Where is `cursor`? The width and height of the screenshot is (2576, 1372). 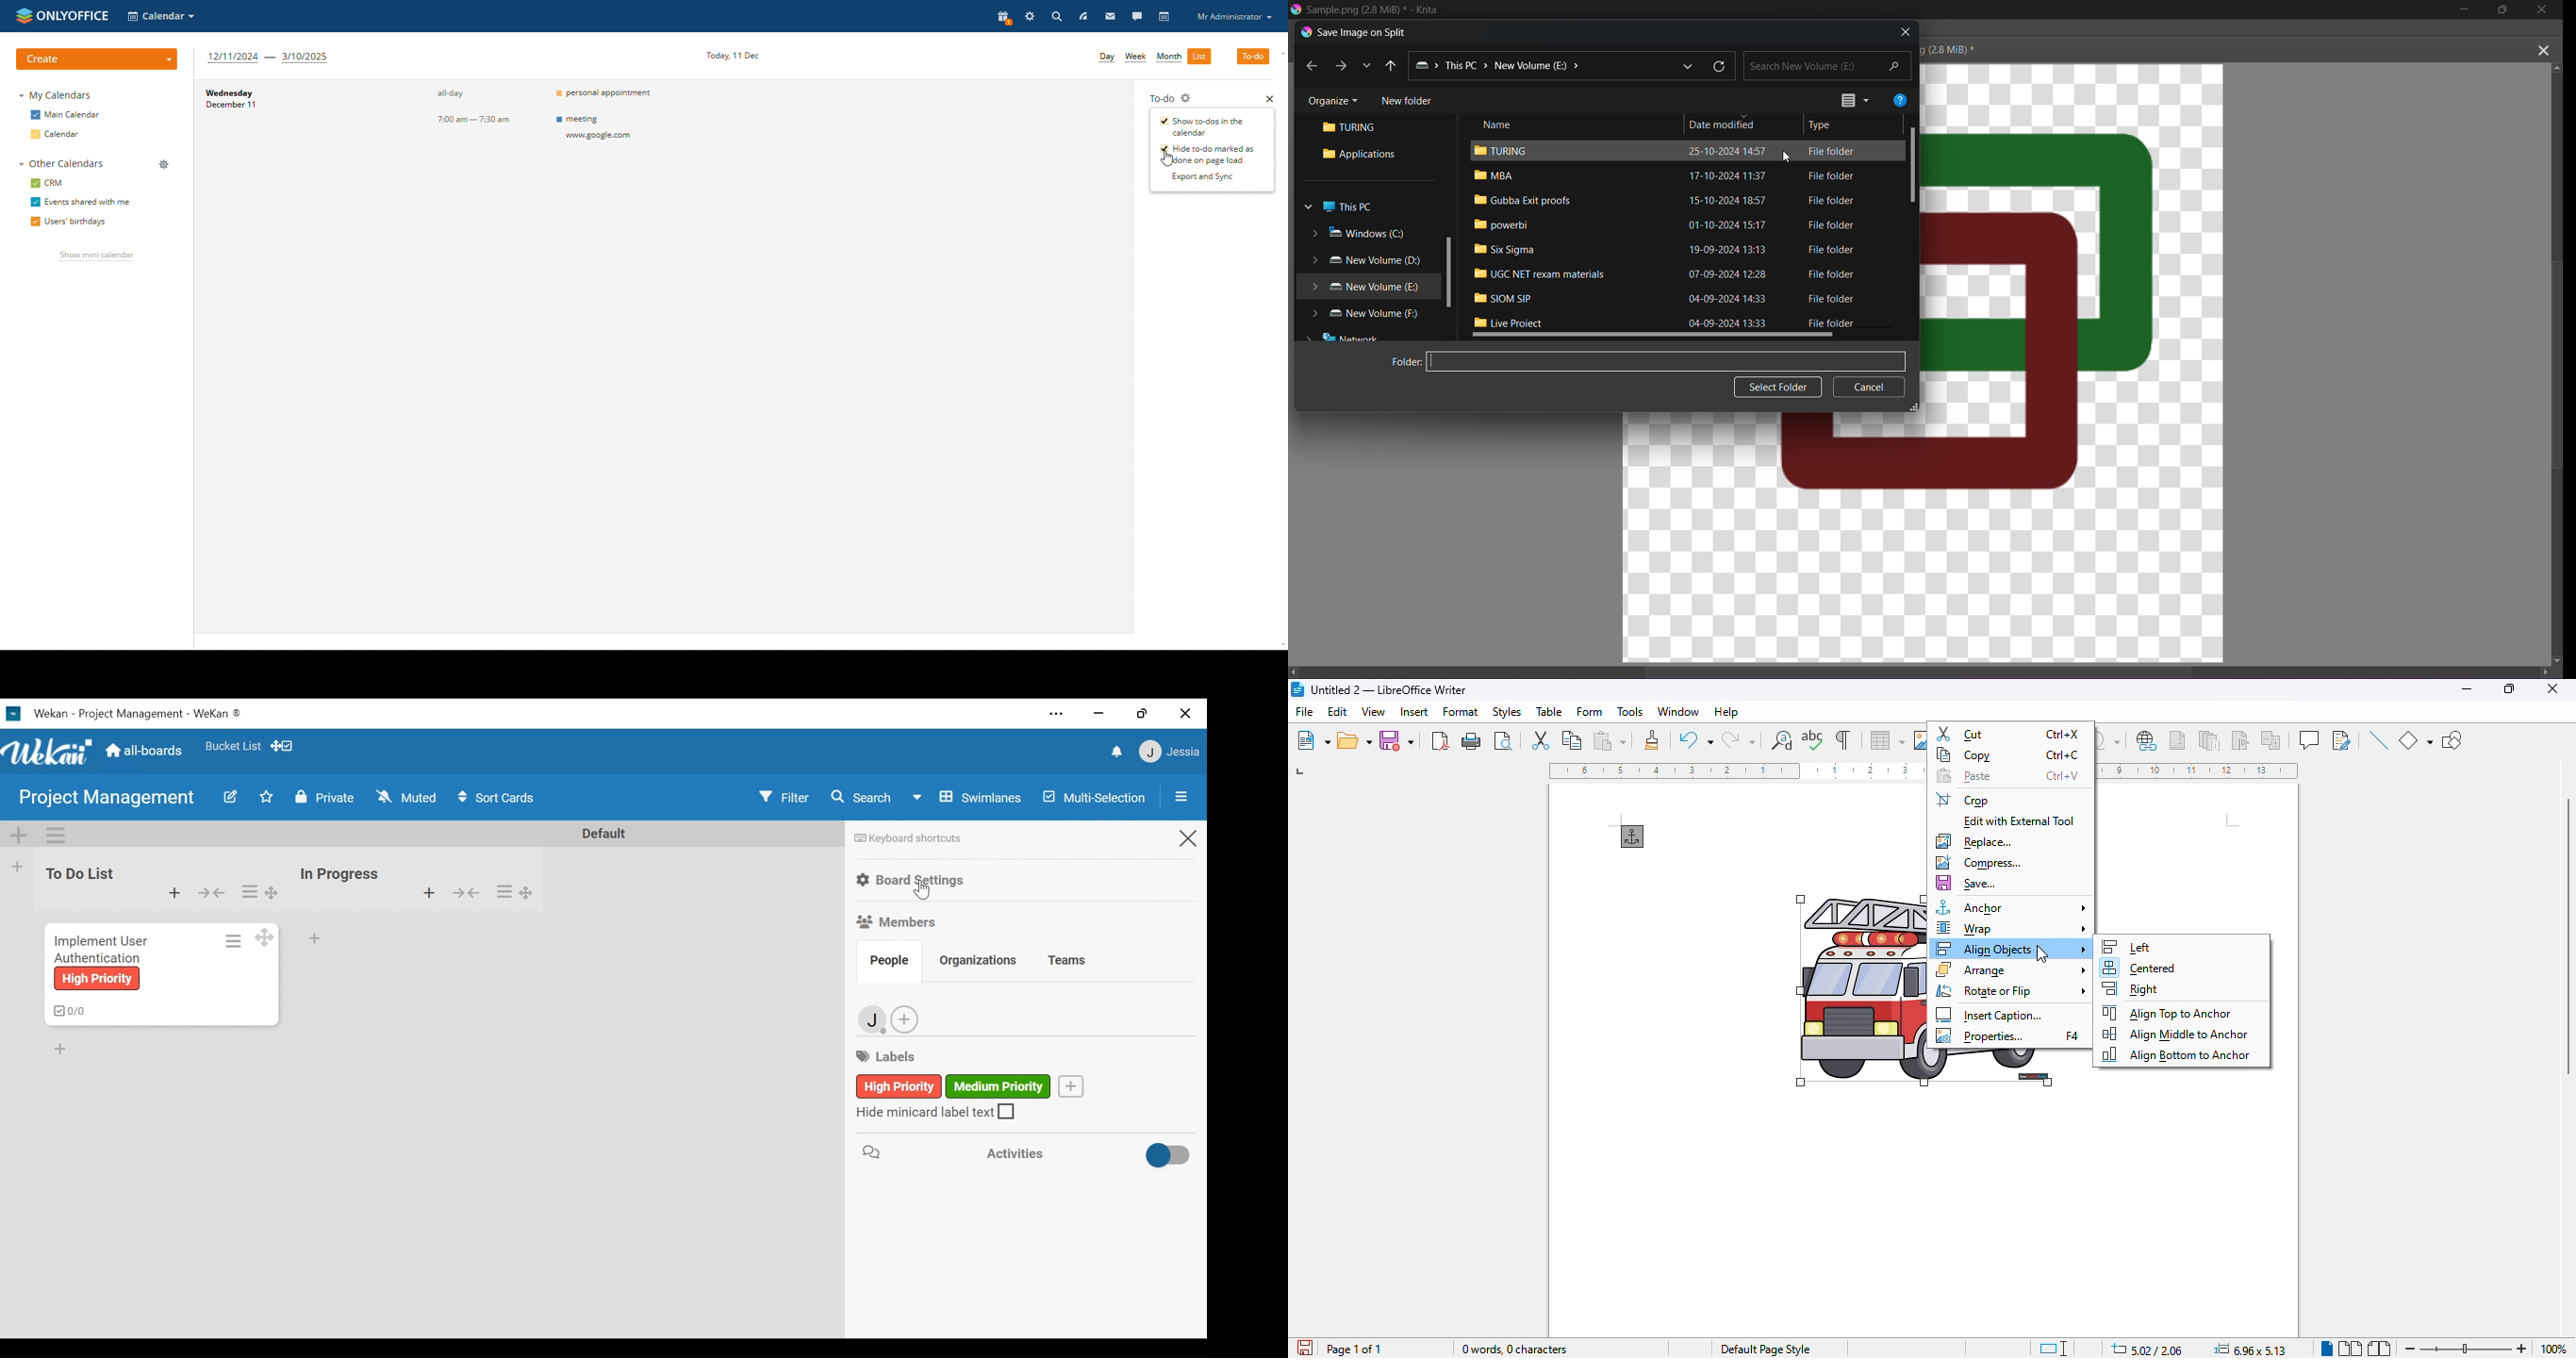
cursor is located at coordinates (2042, 953).